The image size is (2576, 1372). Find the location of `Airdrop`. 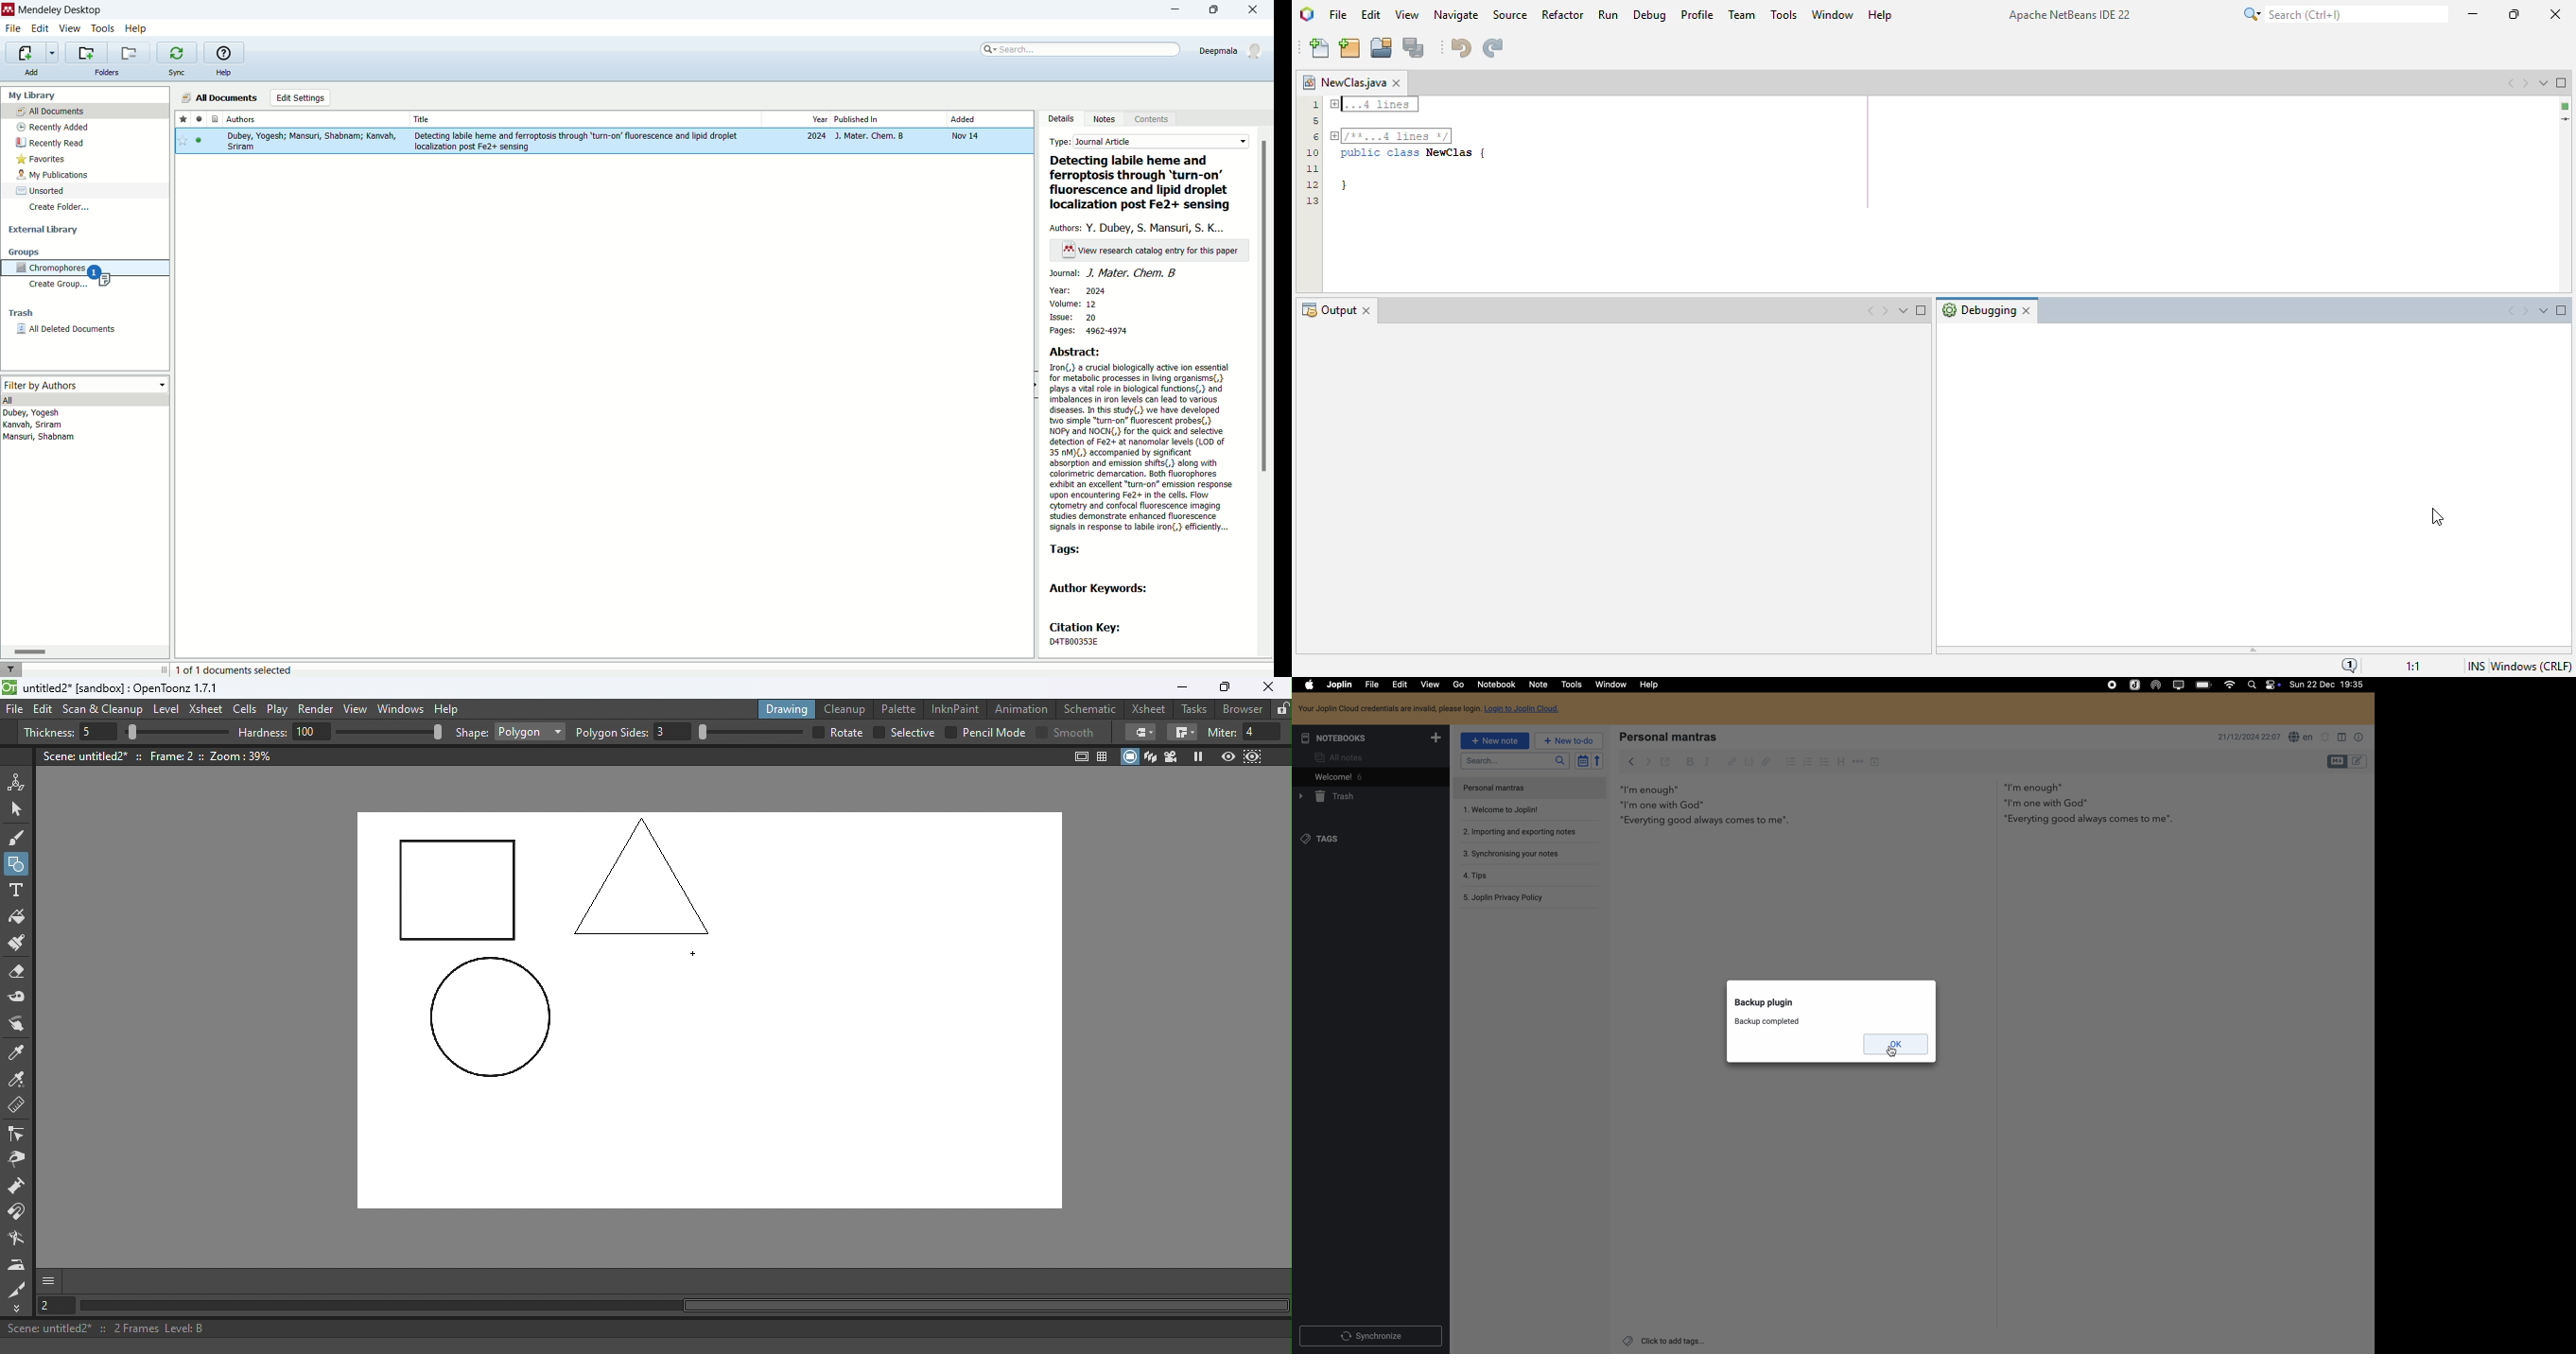

Airdrop is located at coordinates (2156, 684).